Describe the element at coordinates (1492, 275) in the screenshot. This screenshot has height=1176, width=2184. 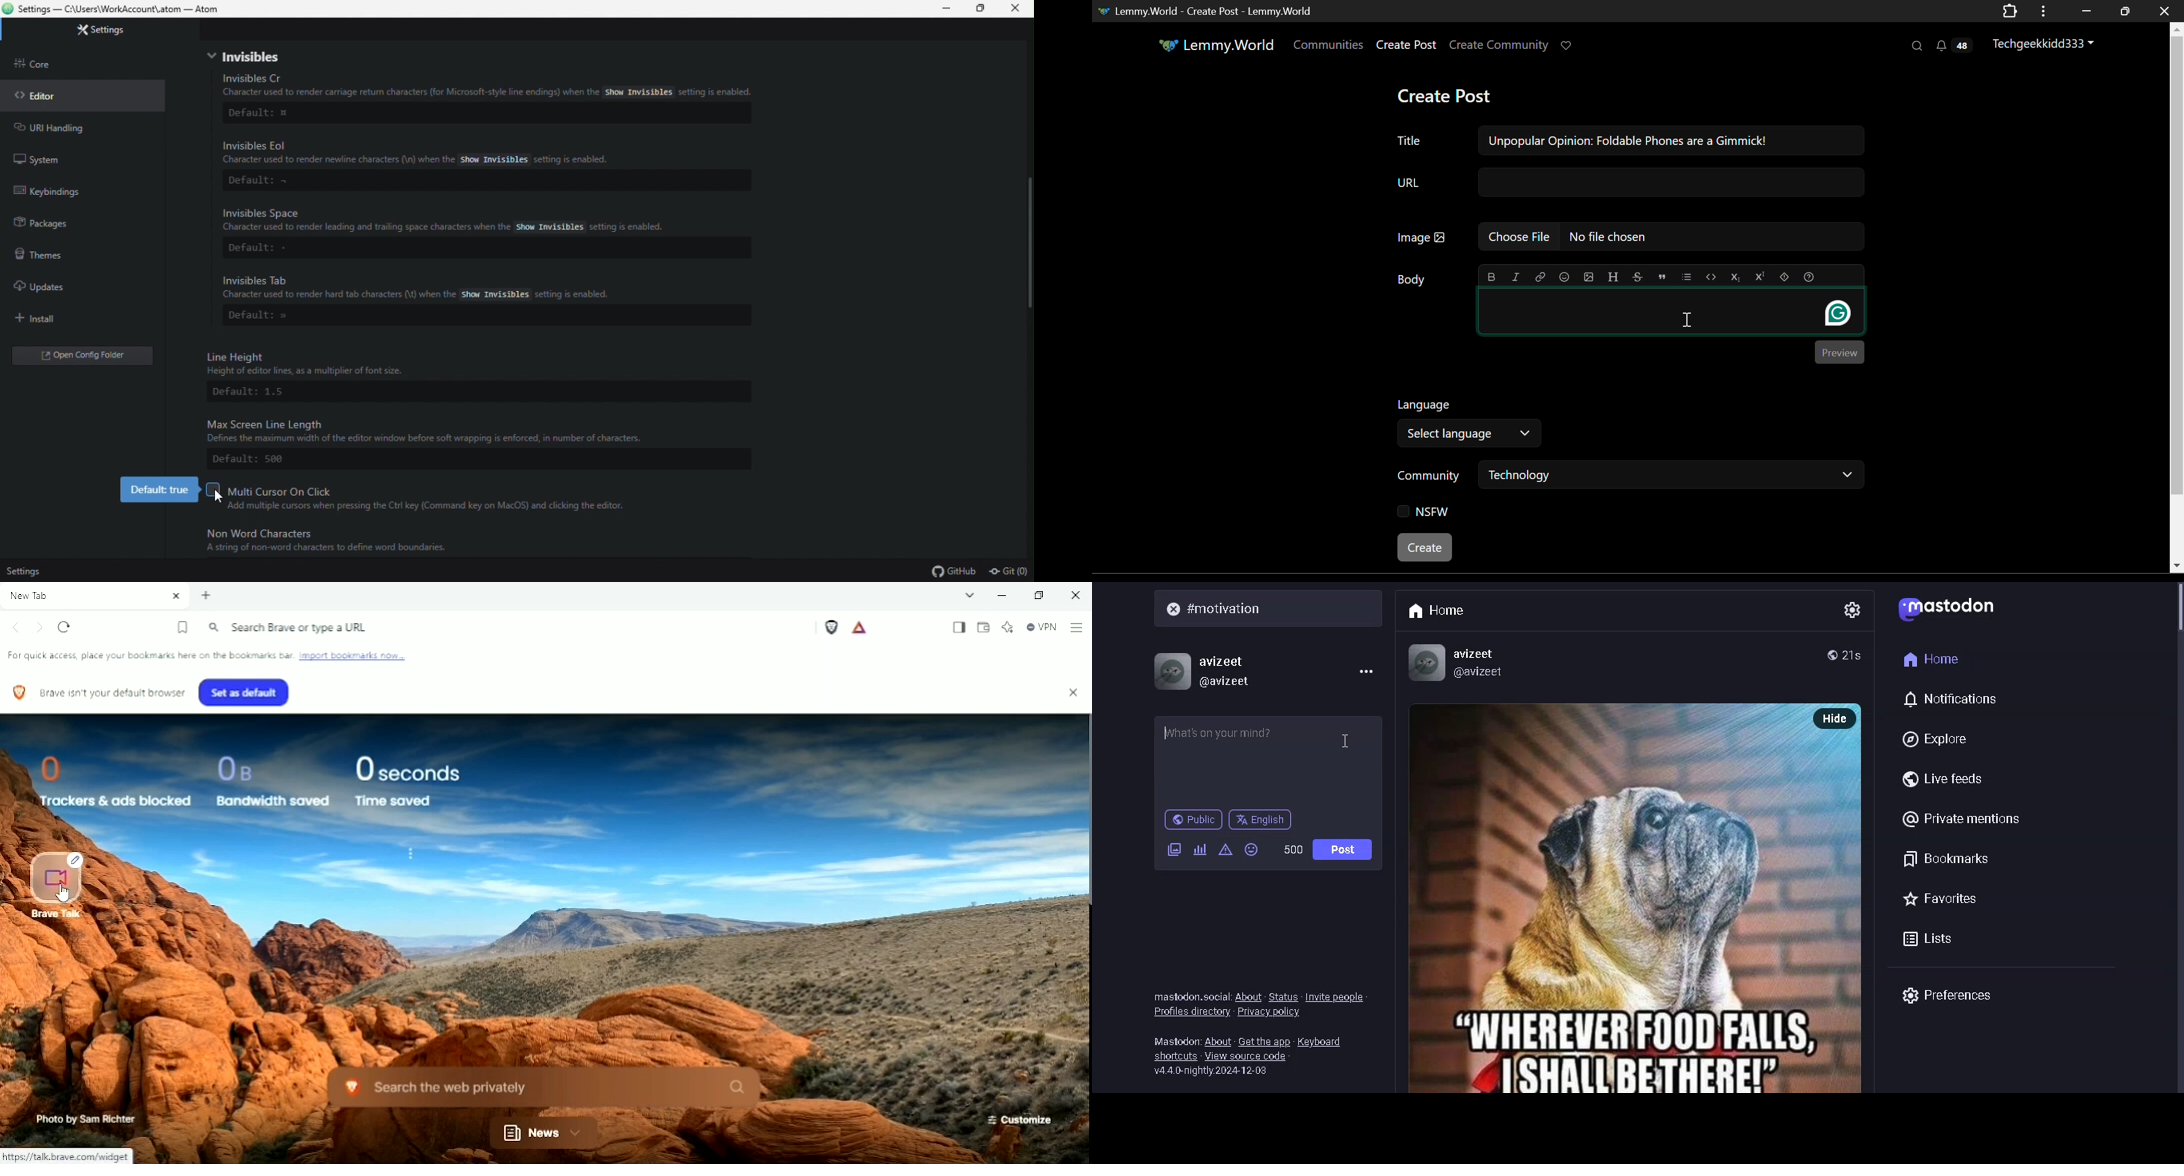
I see `bold` at that location.